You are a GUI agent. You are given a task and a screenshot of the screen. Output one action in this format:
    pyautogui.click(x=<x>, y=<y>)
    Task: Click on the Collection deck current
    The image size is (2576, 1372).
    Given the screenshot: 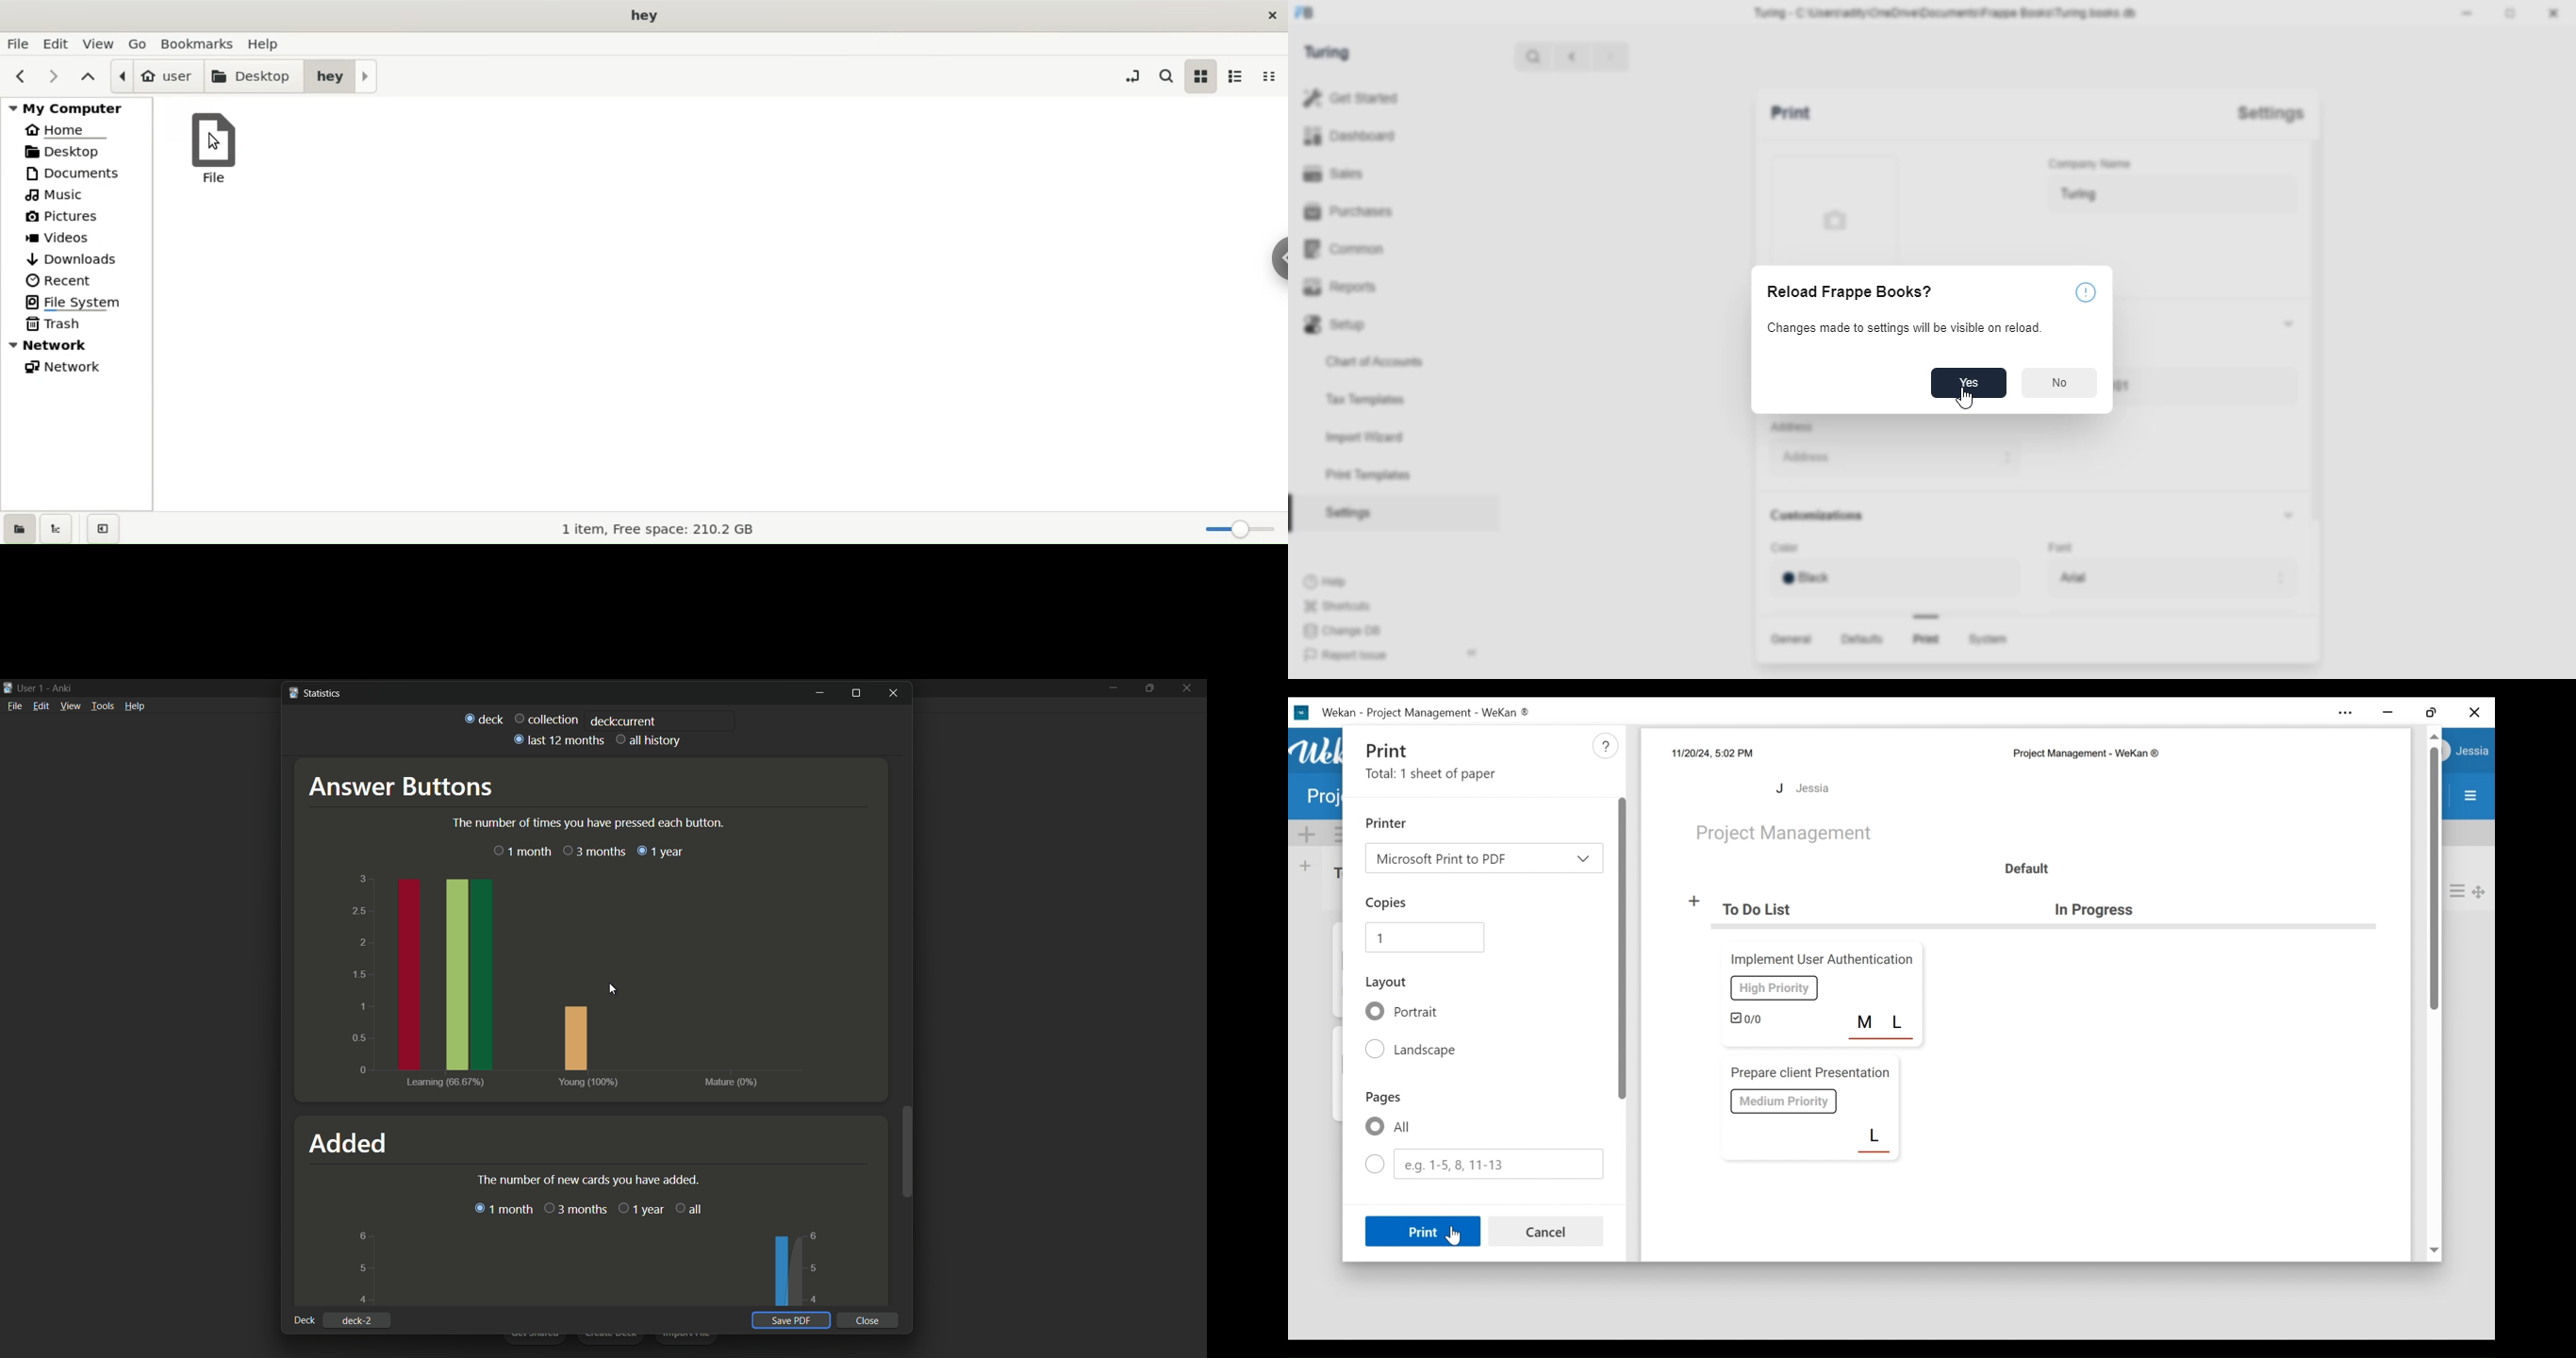 What is the action you would take?
    pyautogui.click(x=547, y=718)
    